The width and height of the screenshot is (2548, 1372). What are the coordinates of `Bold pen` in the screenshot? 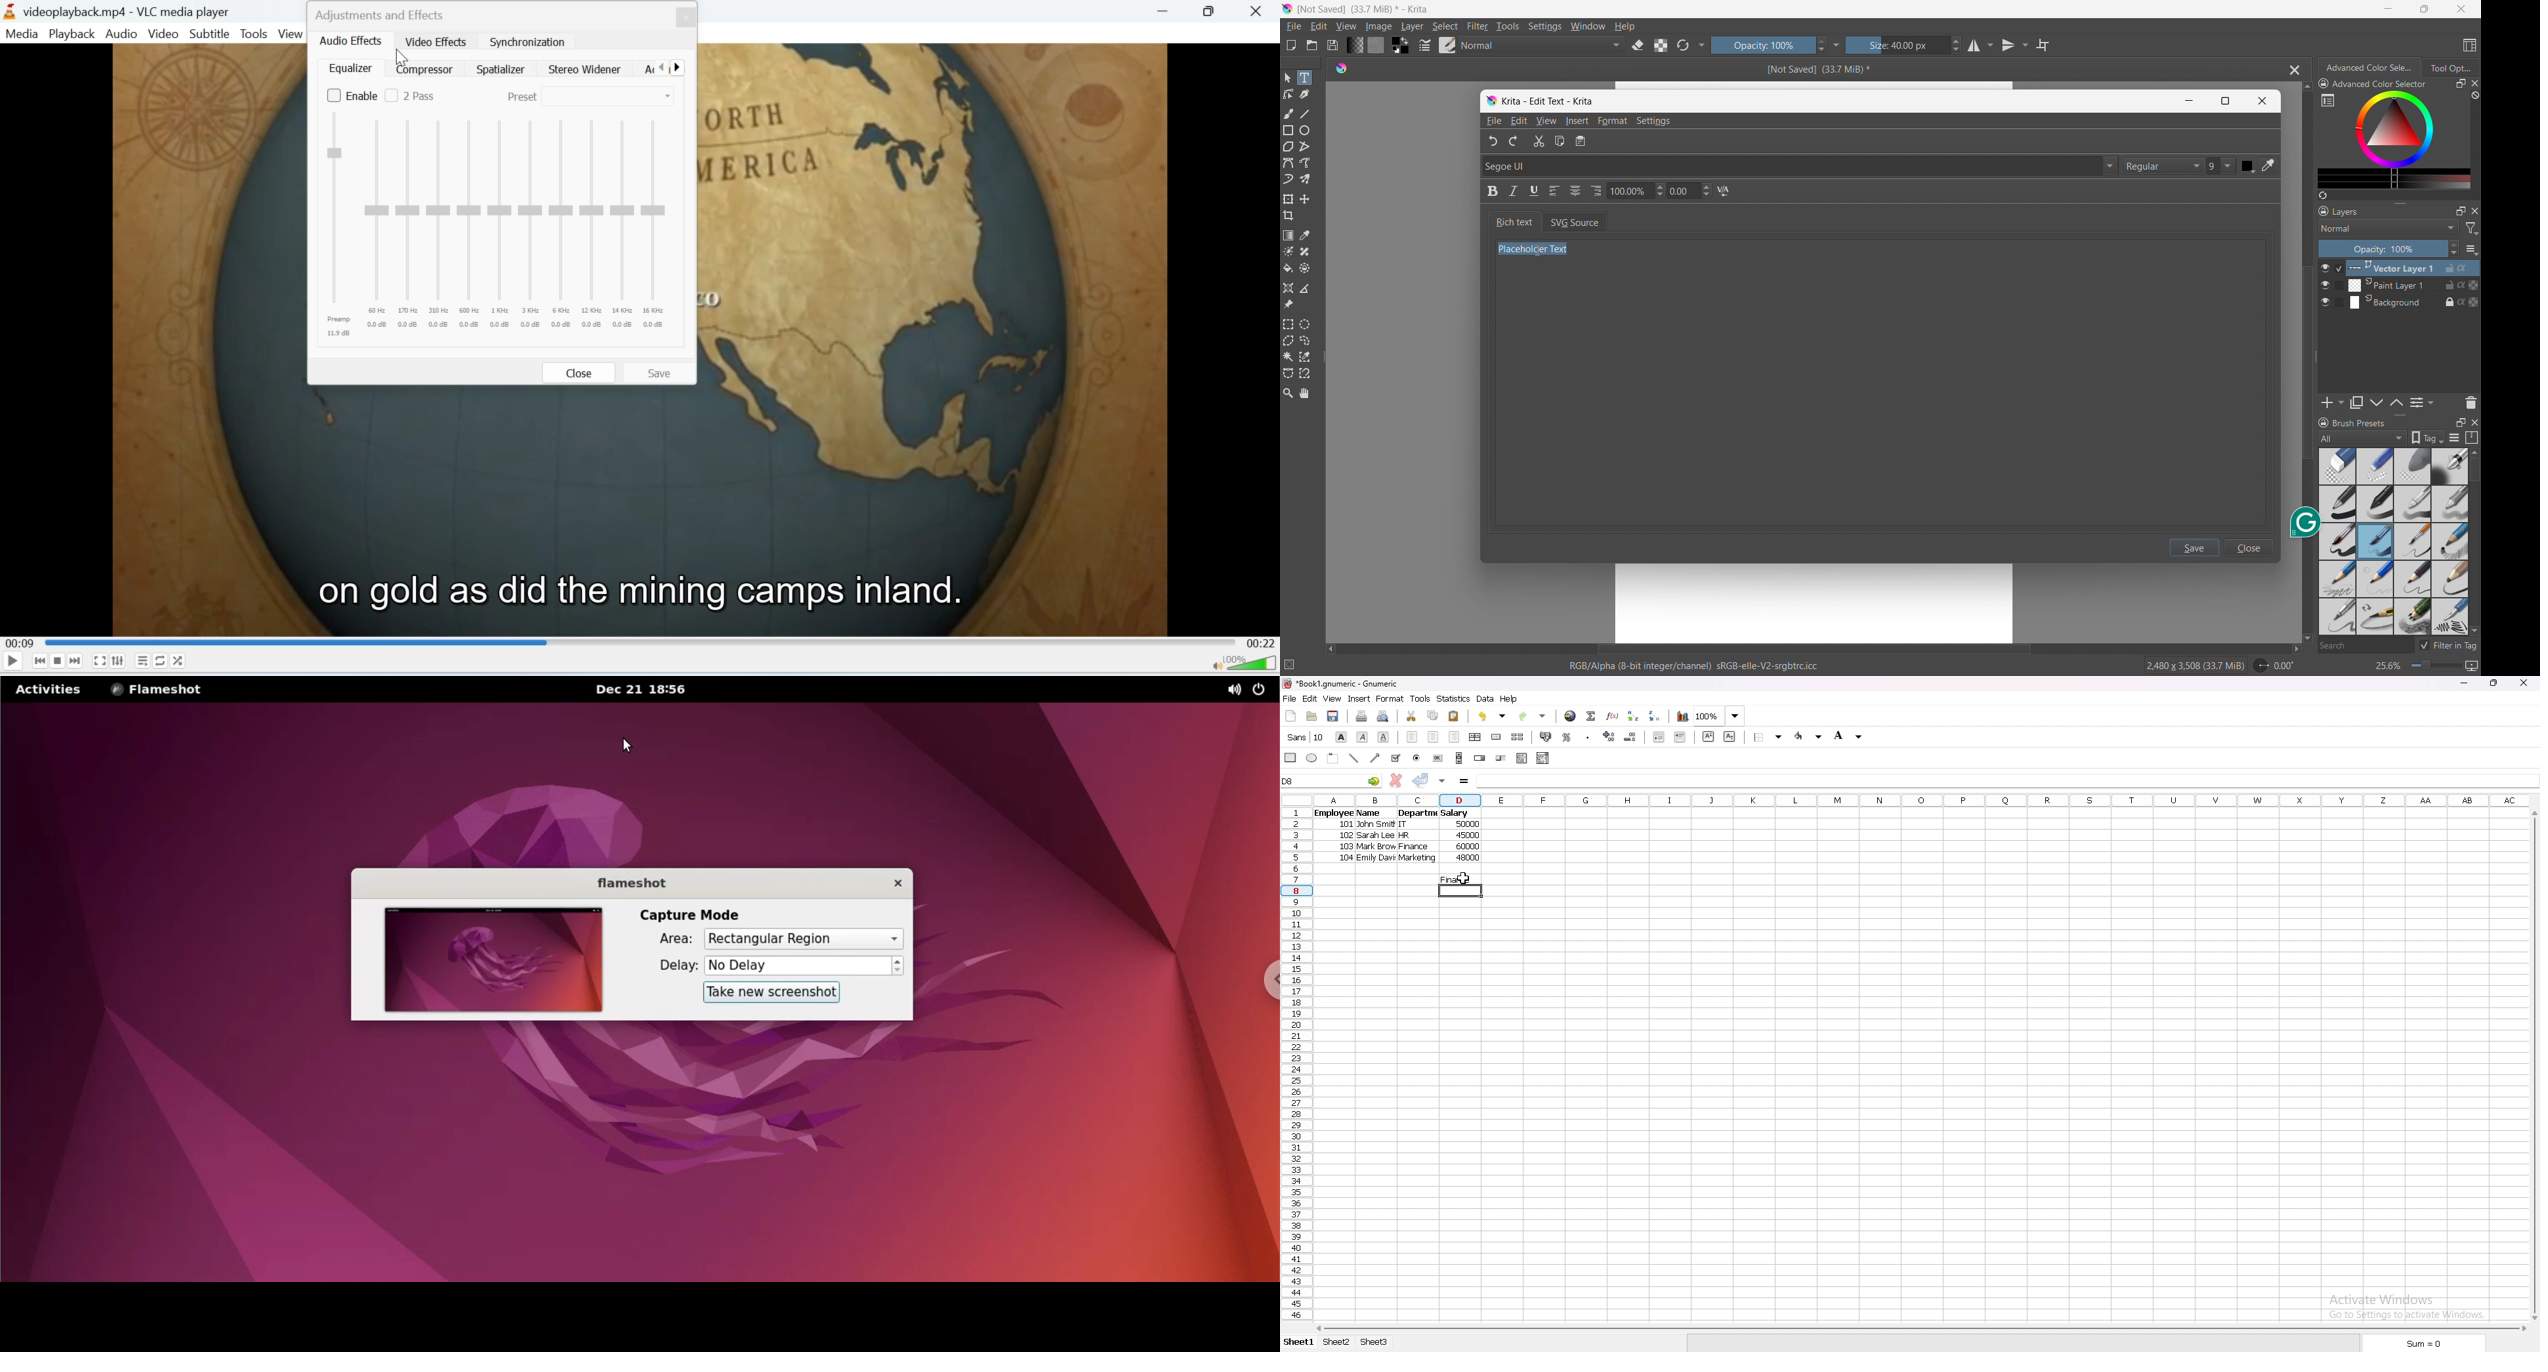 It's located at (2450, 466).